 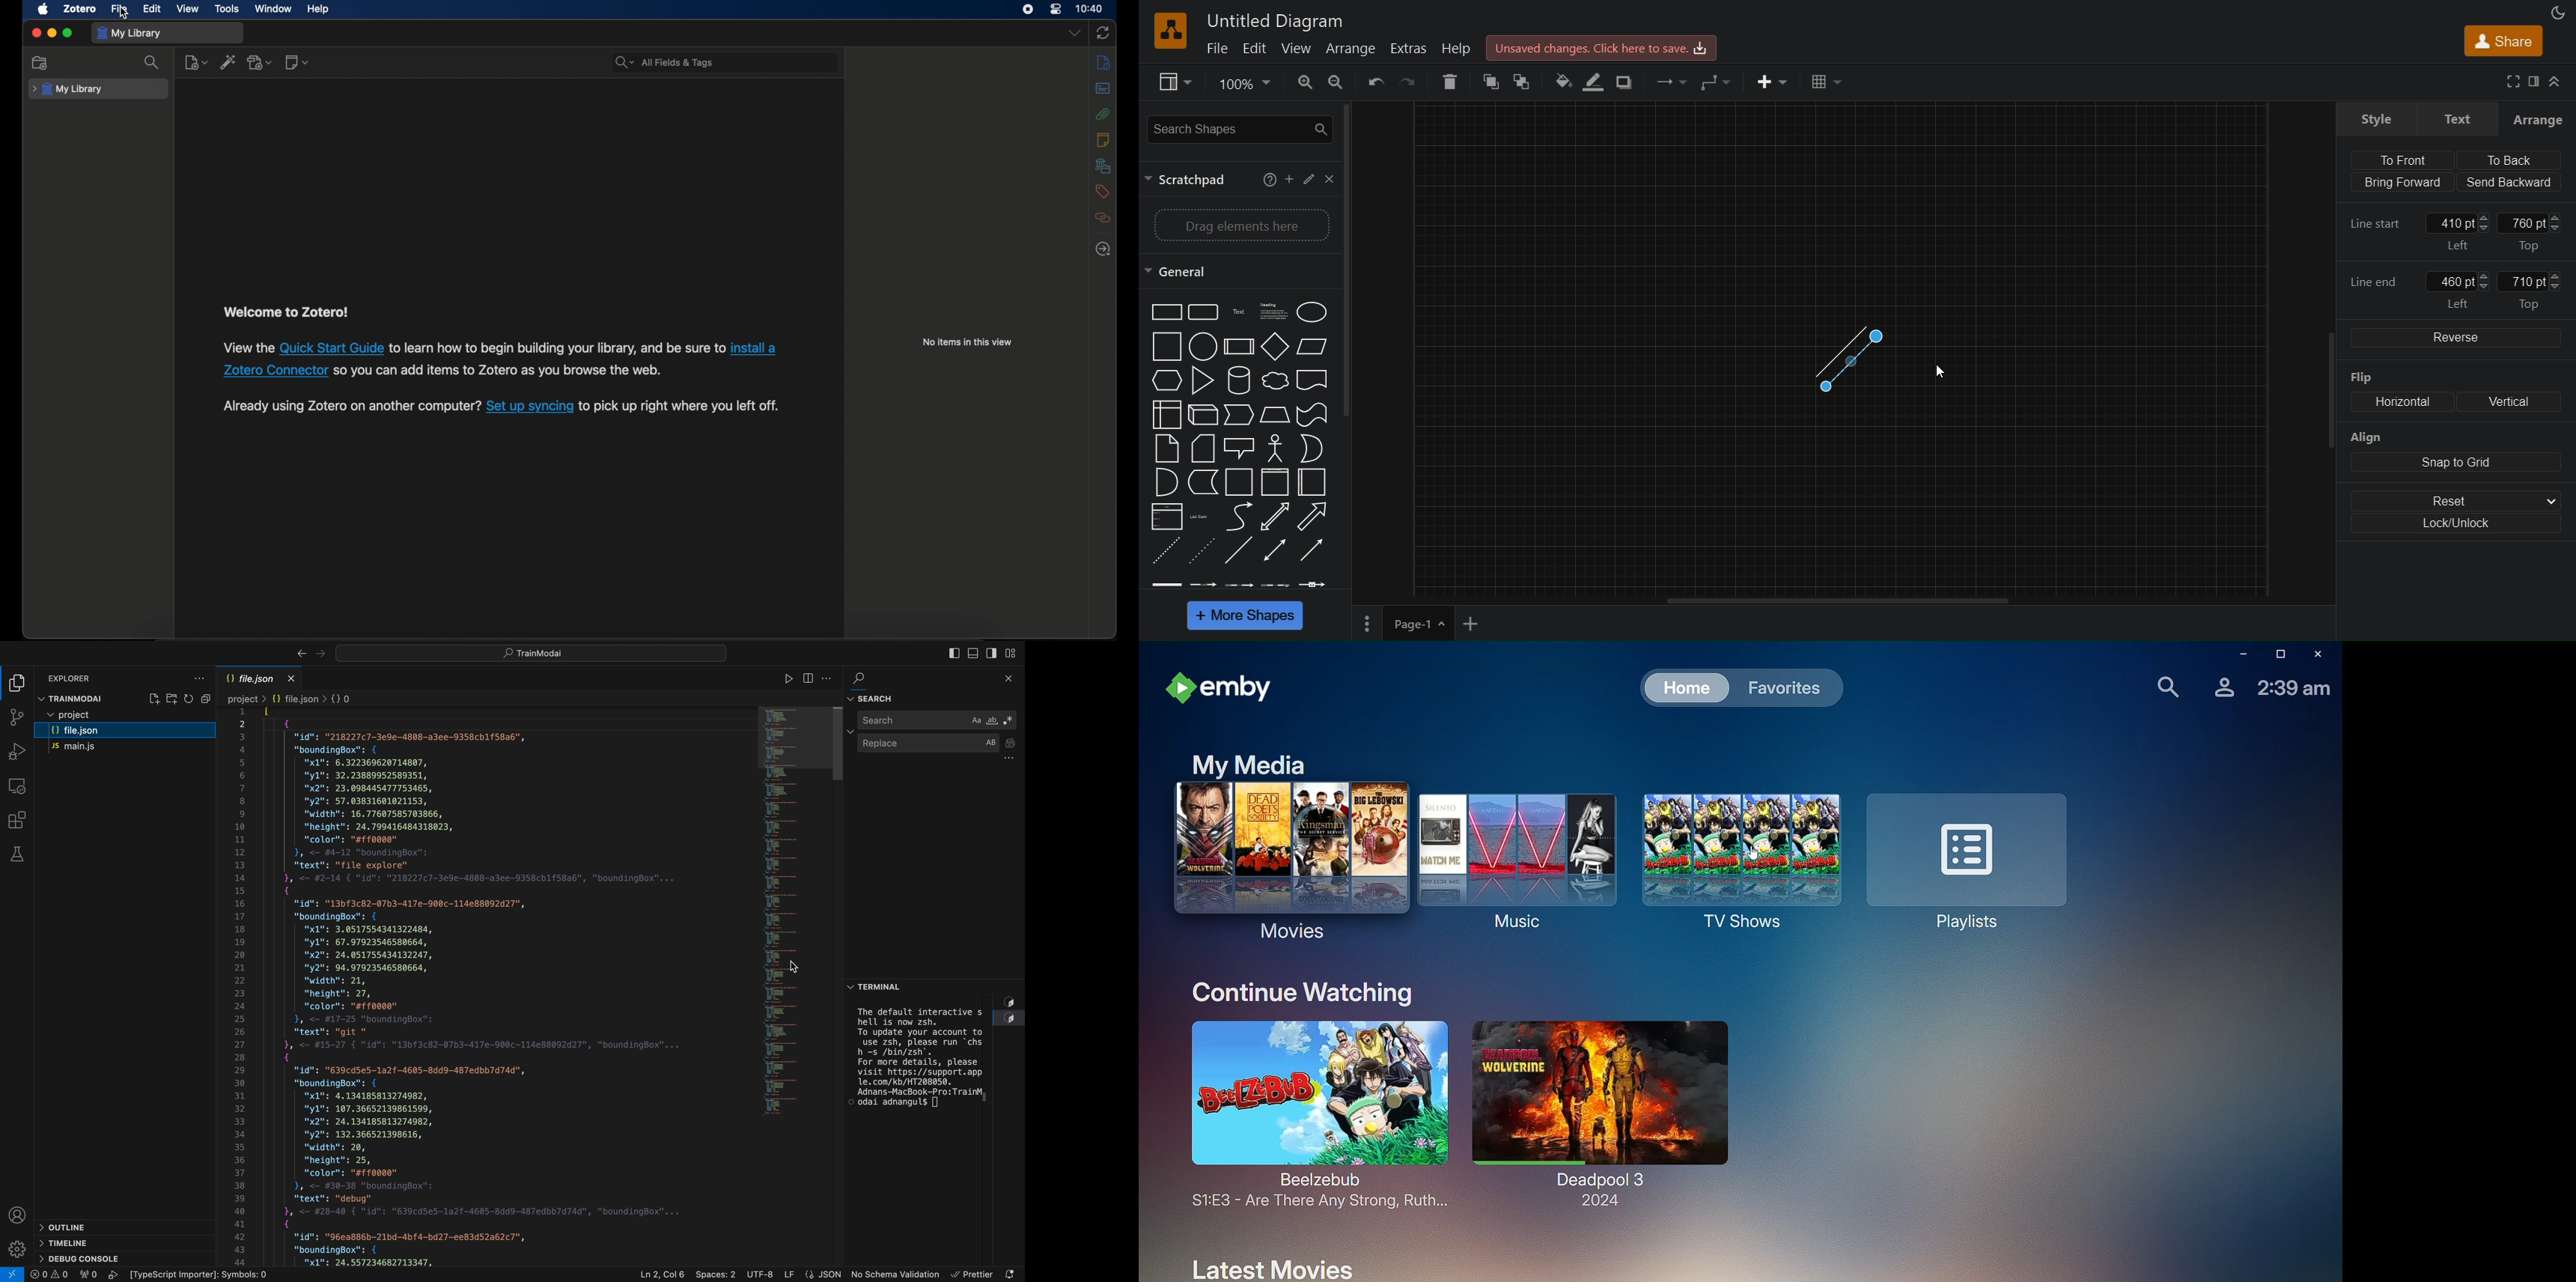 I want to click on arrange, so click(x=2539, y=118).